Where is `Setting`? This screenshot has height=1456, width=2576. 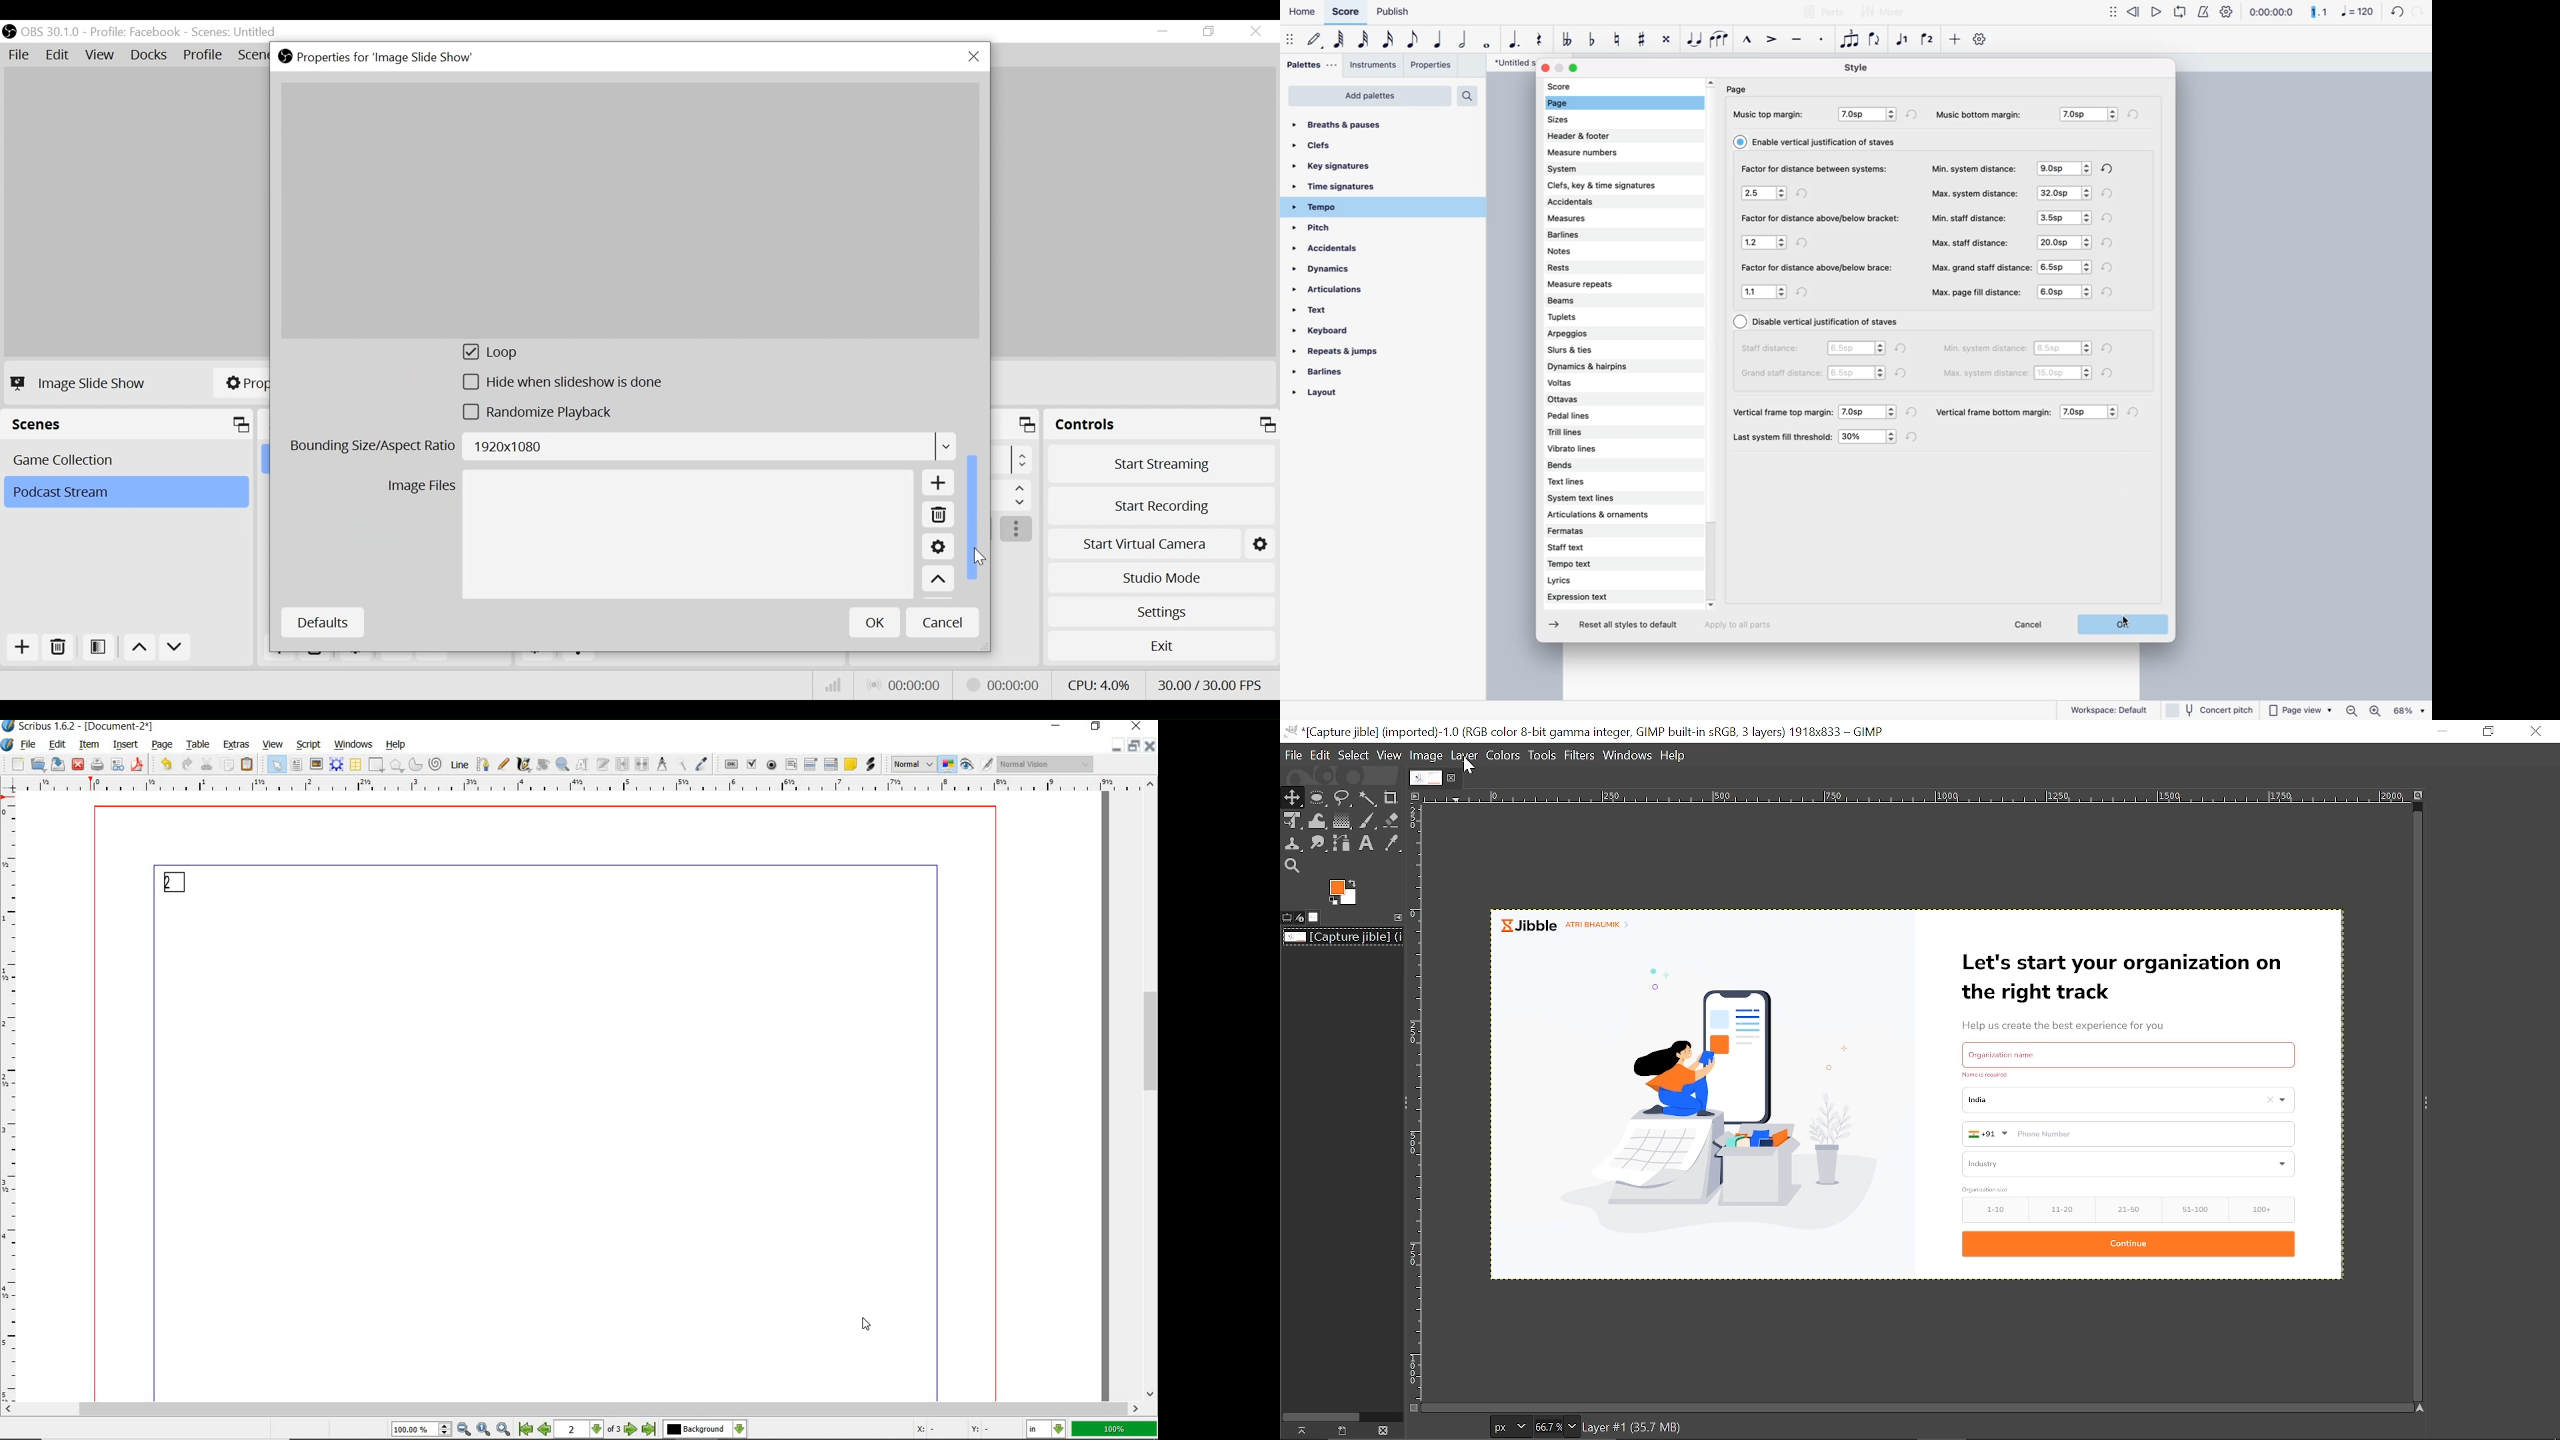 Setting is located at coordinates (1983, 38).